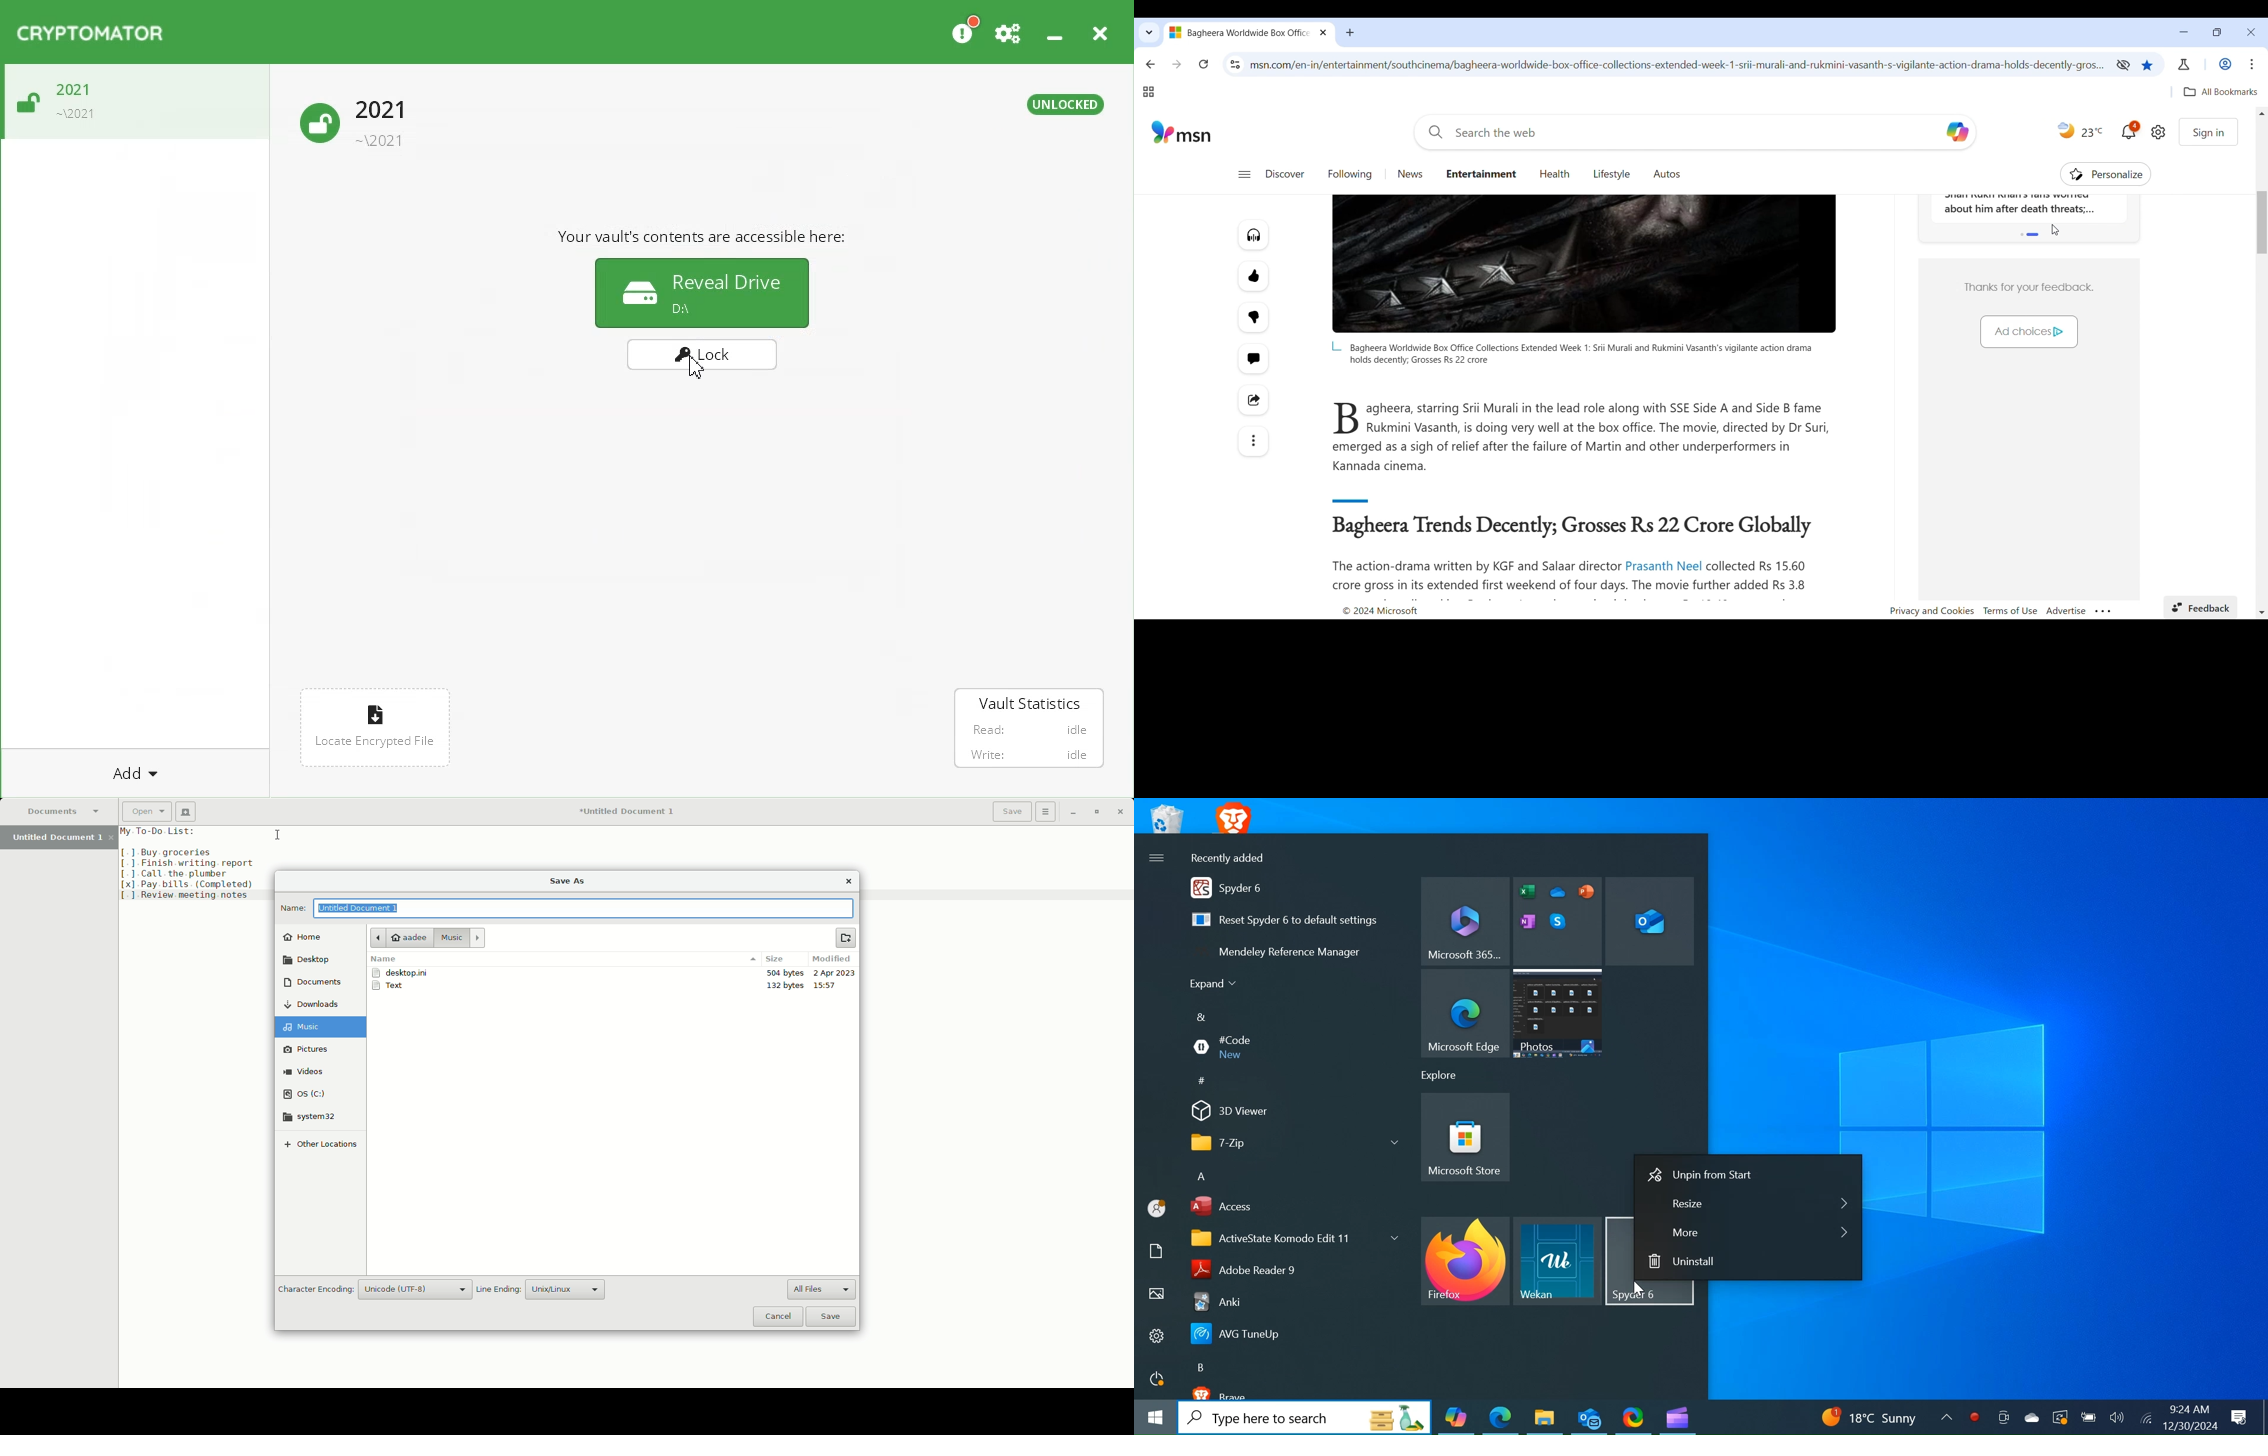 The width and height of the screenshot is (2268, 1456). What do you see at coordinates (1289, 1302) in the screenshot?
I see `Anki` at bounding box center [1289, 1302].